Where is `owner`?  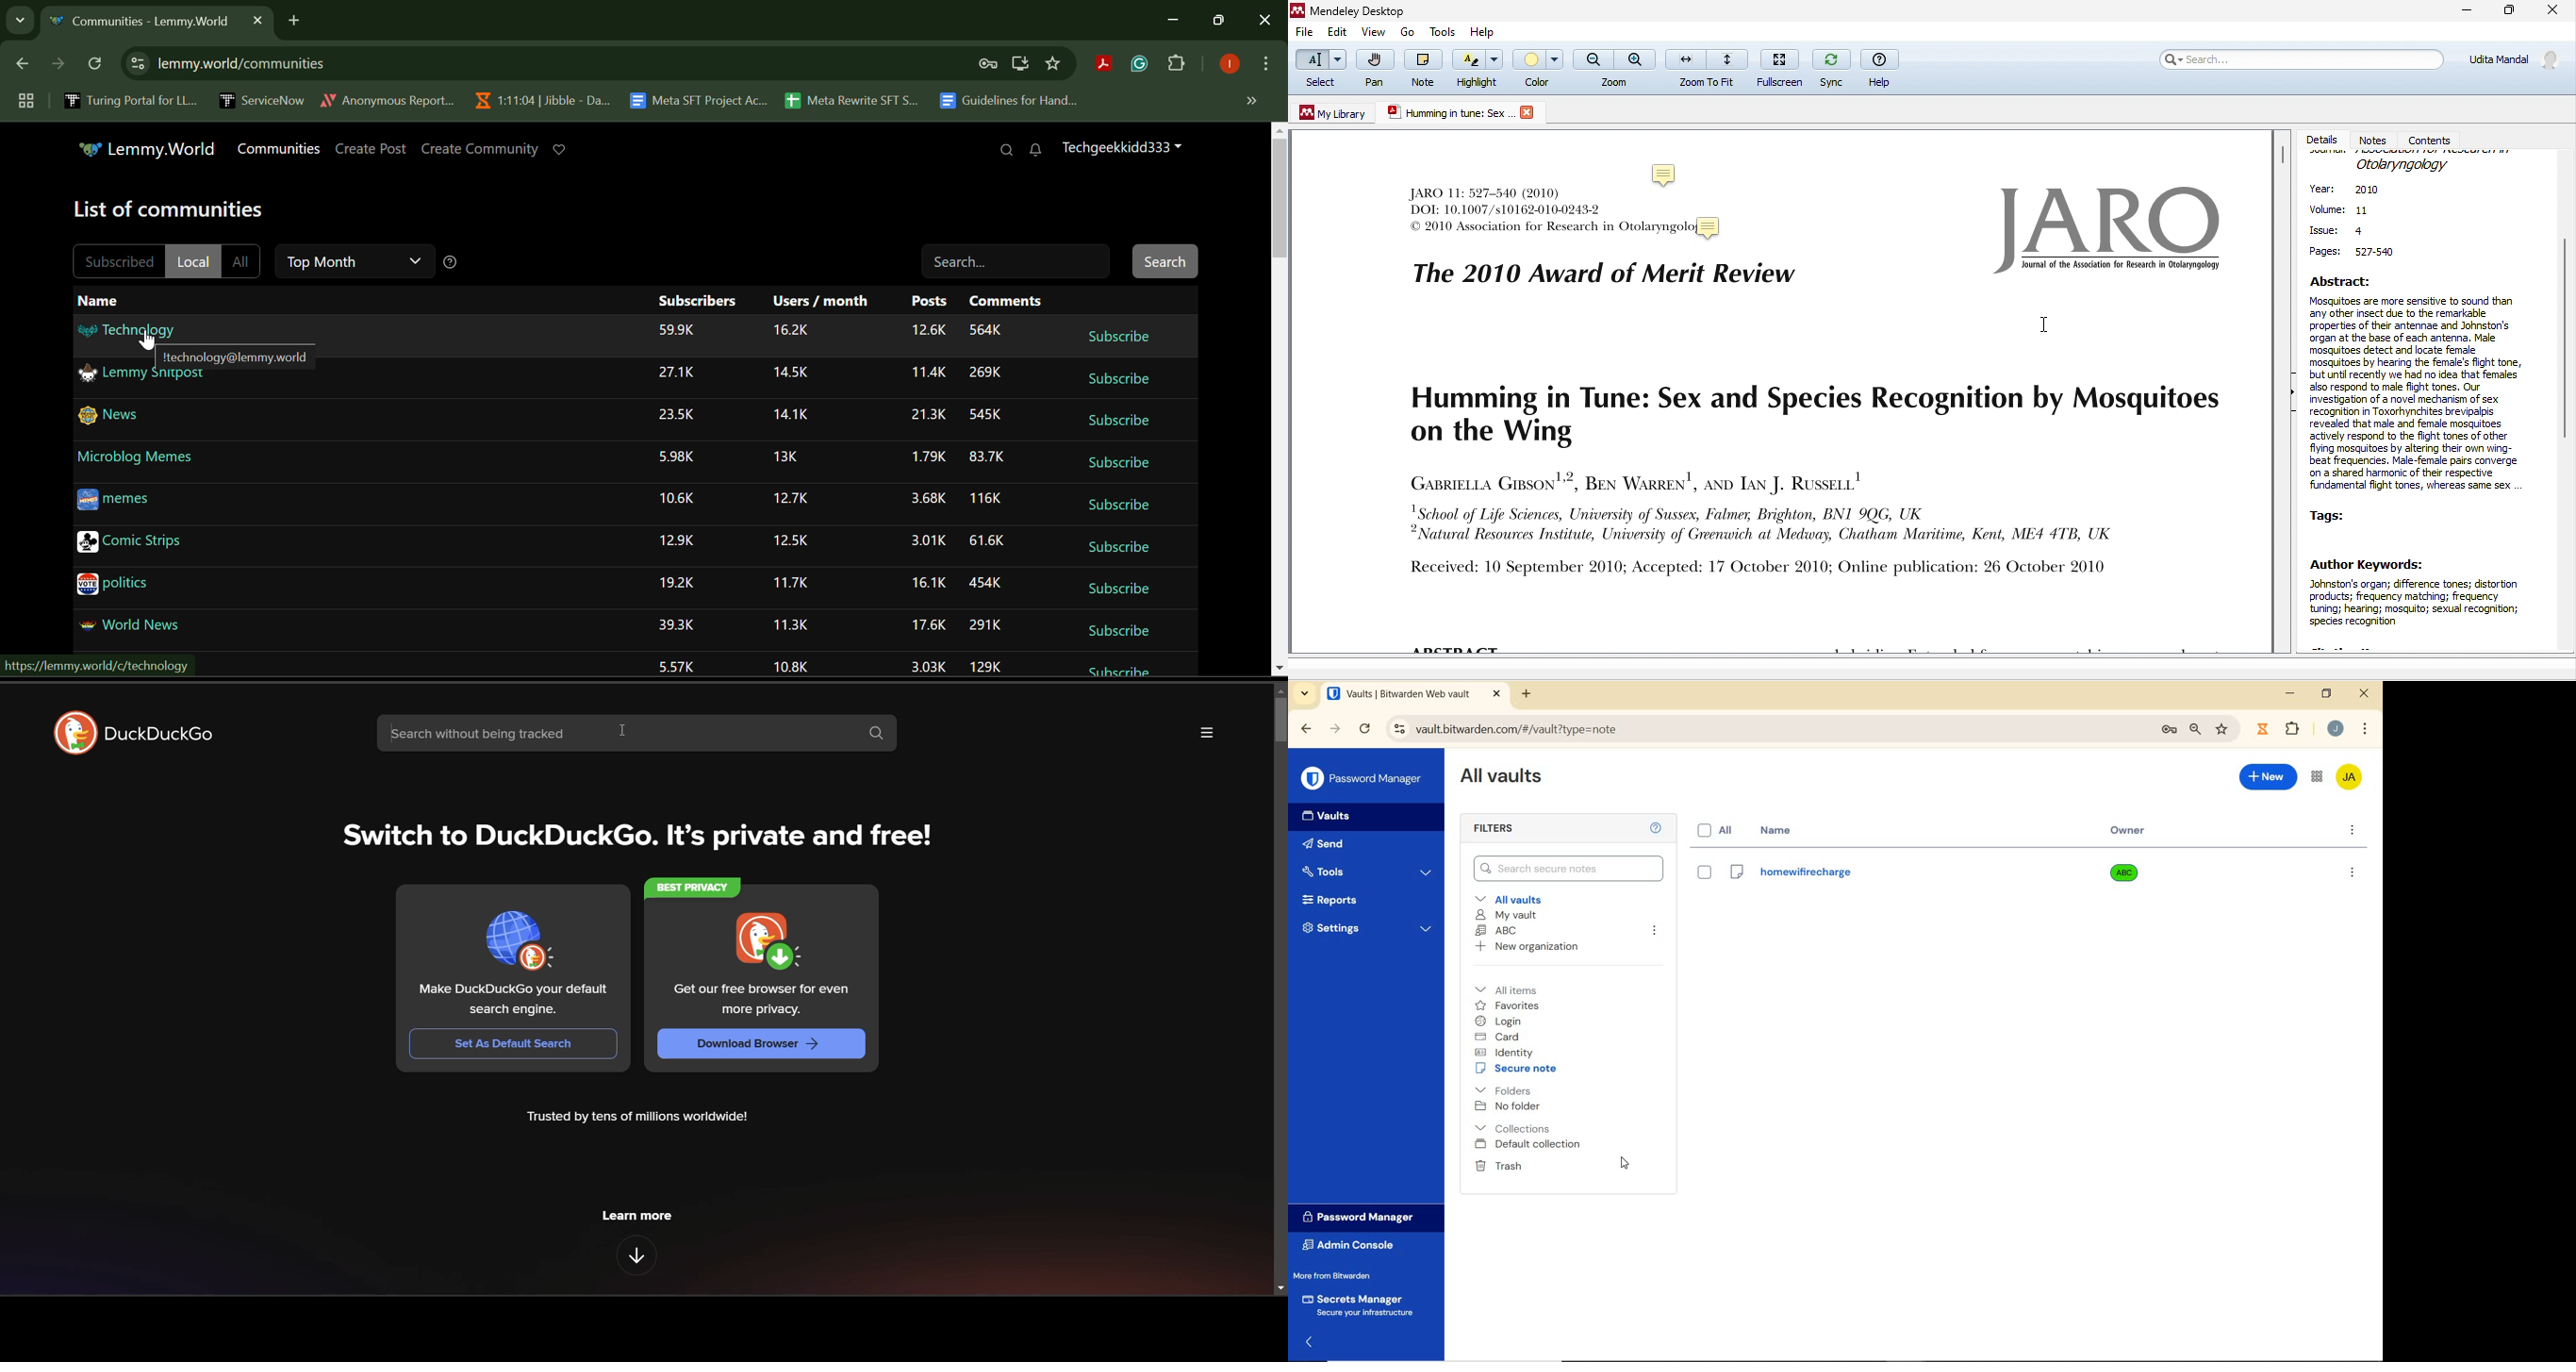
owner is located at coordinates (2132, 832).